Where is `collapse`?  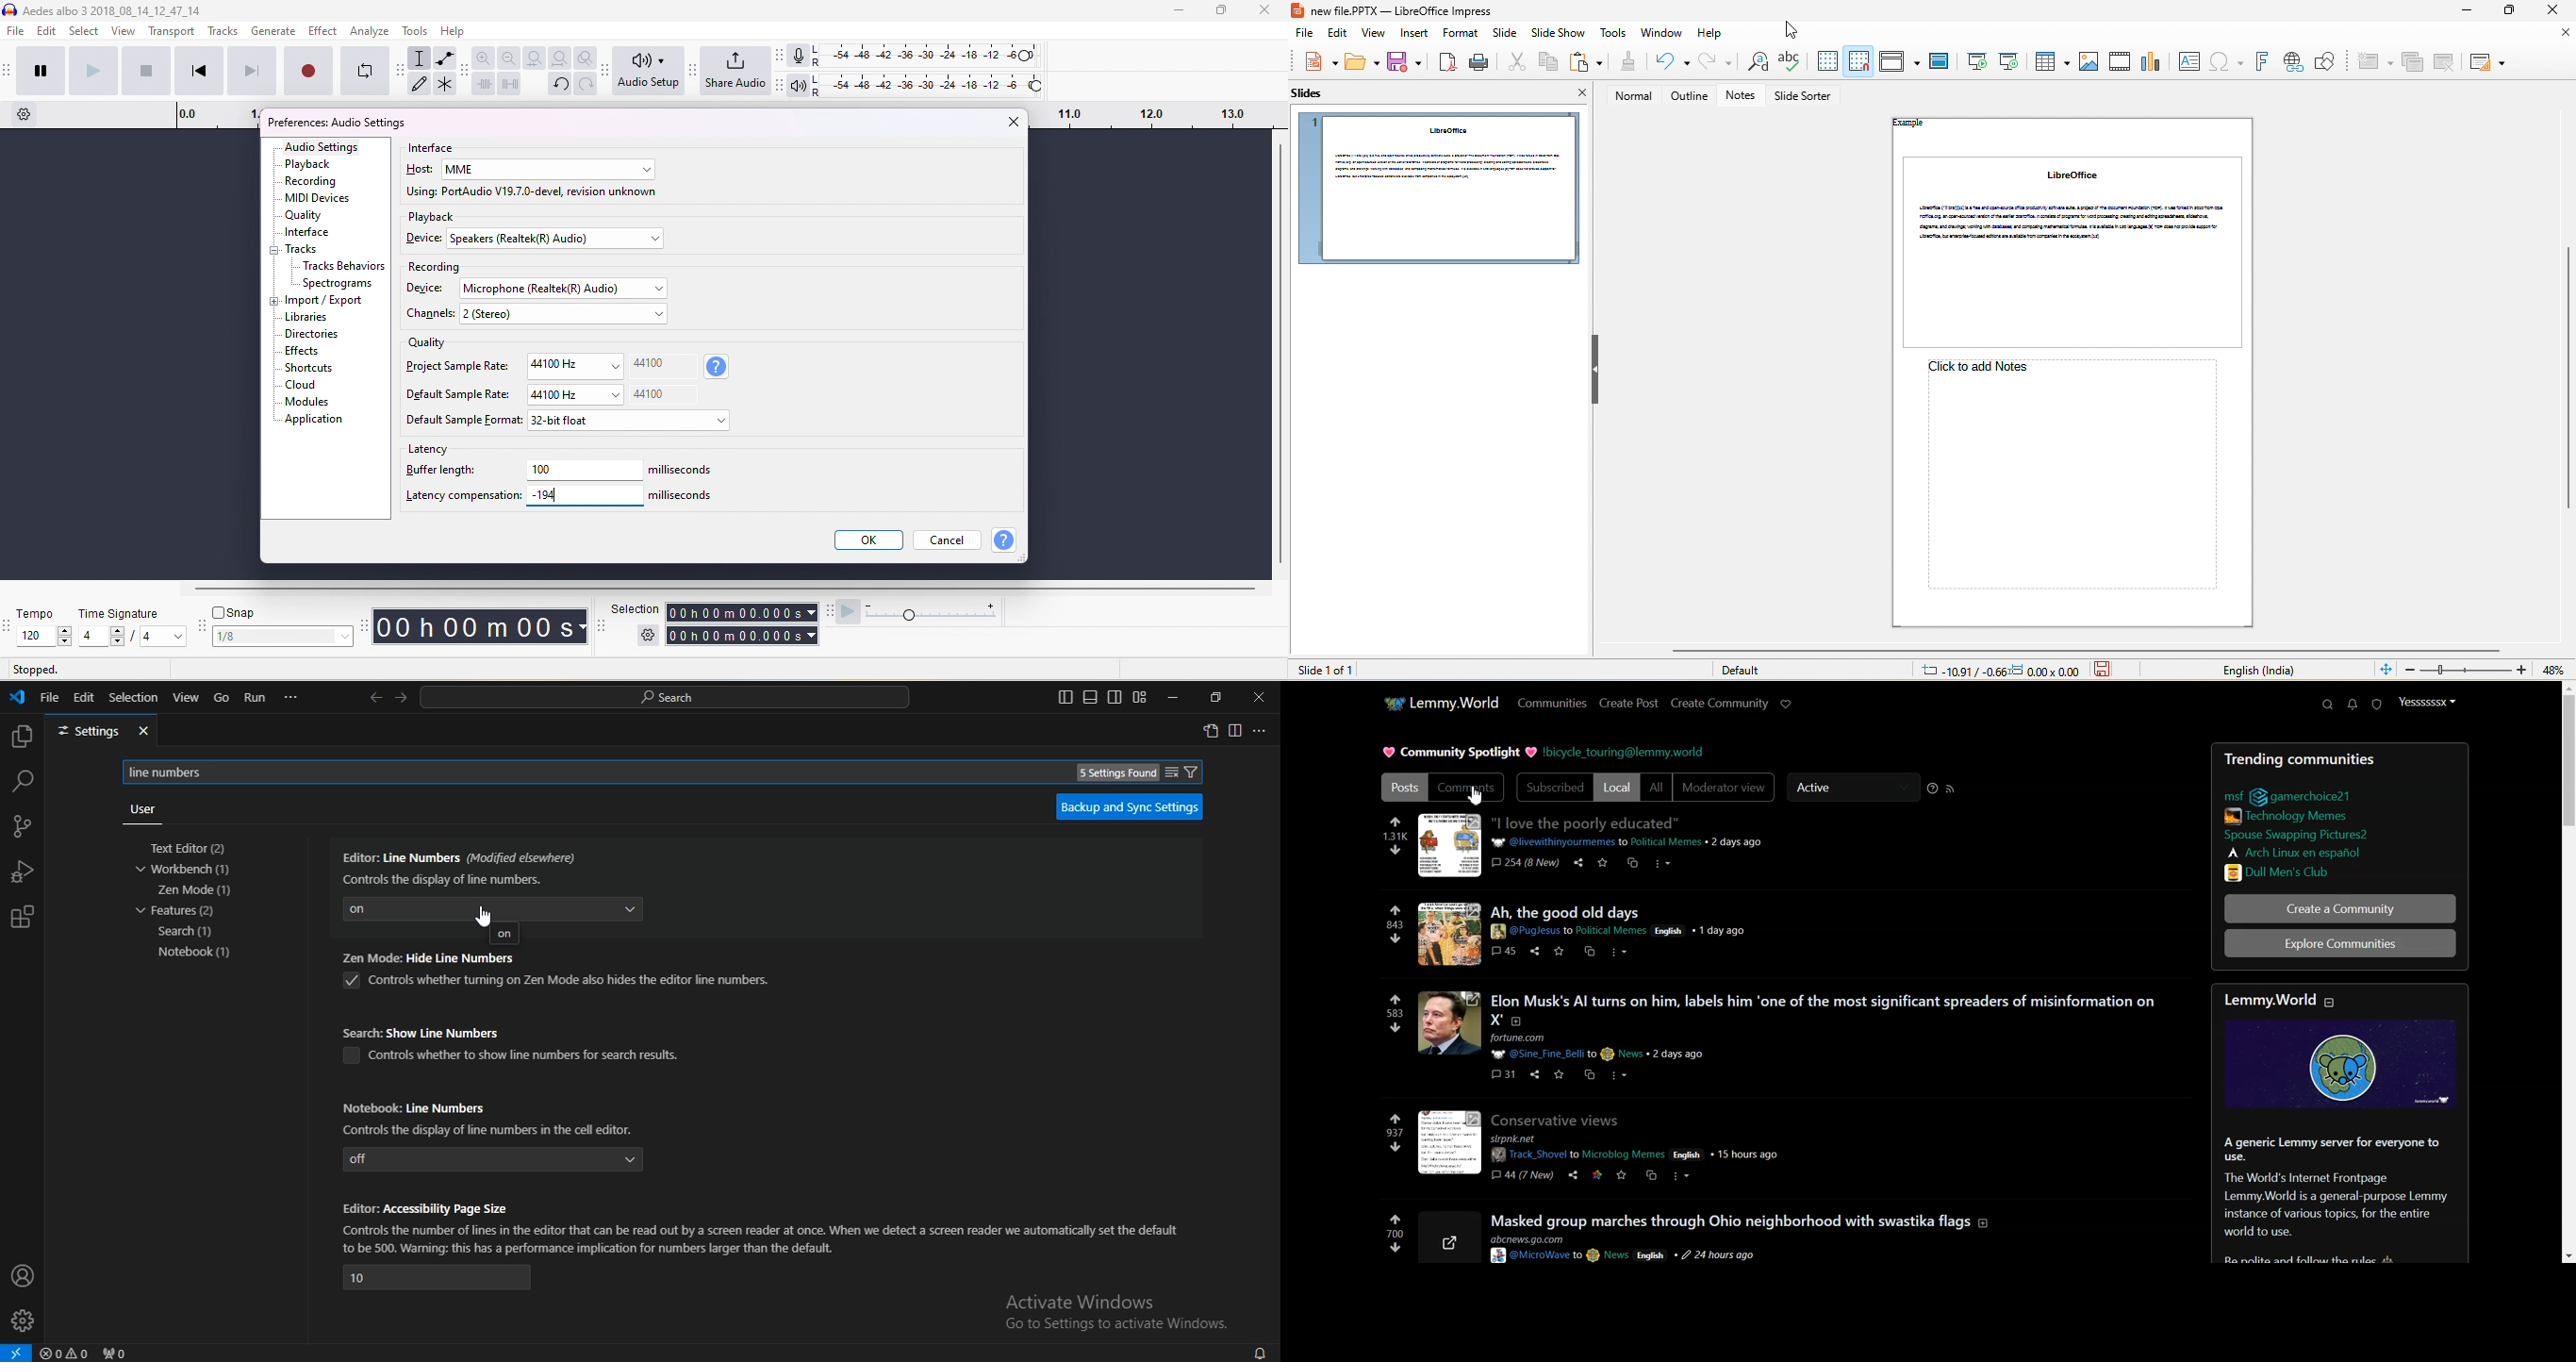 collapse is located at coordinates (277, 252).